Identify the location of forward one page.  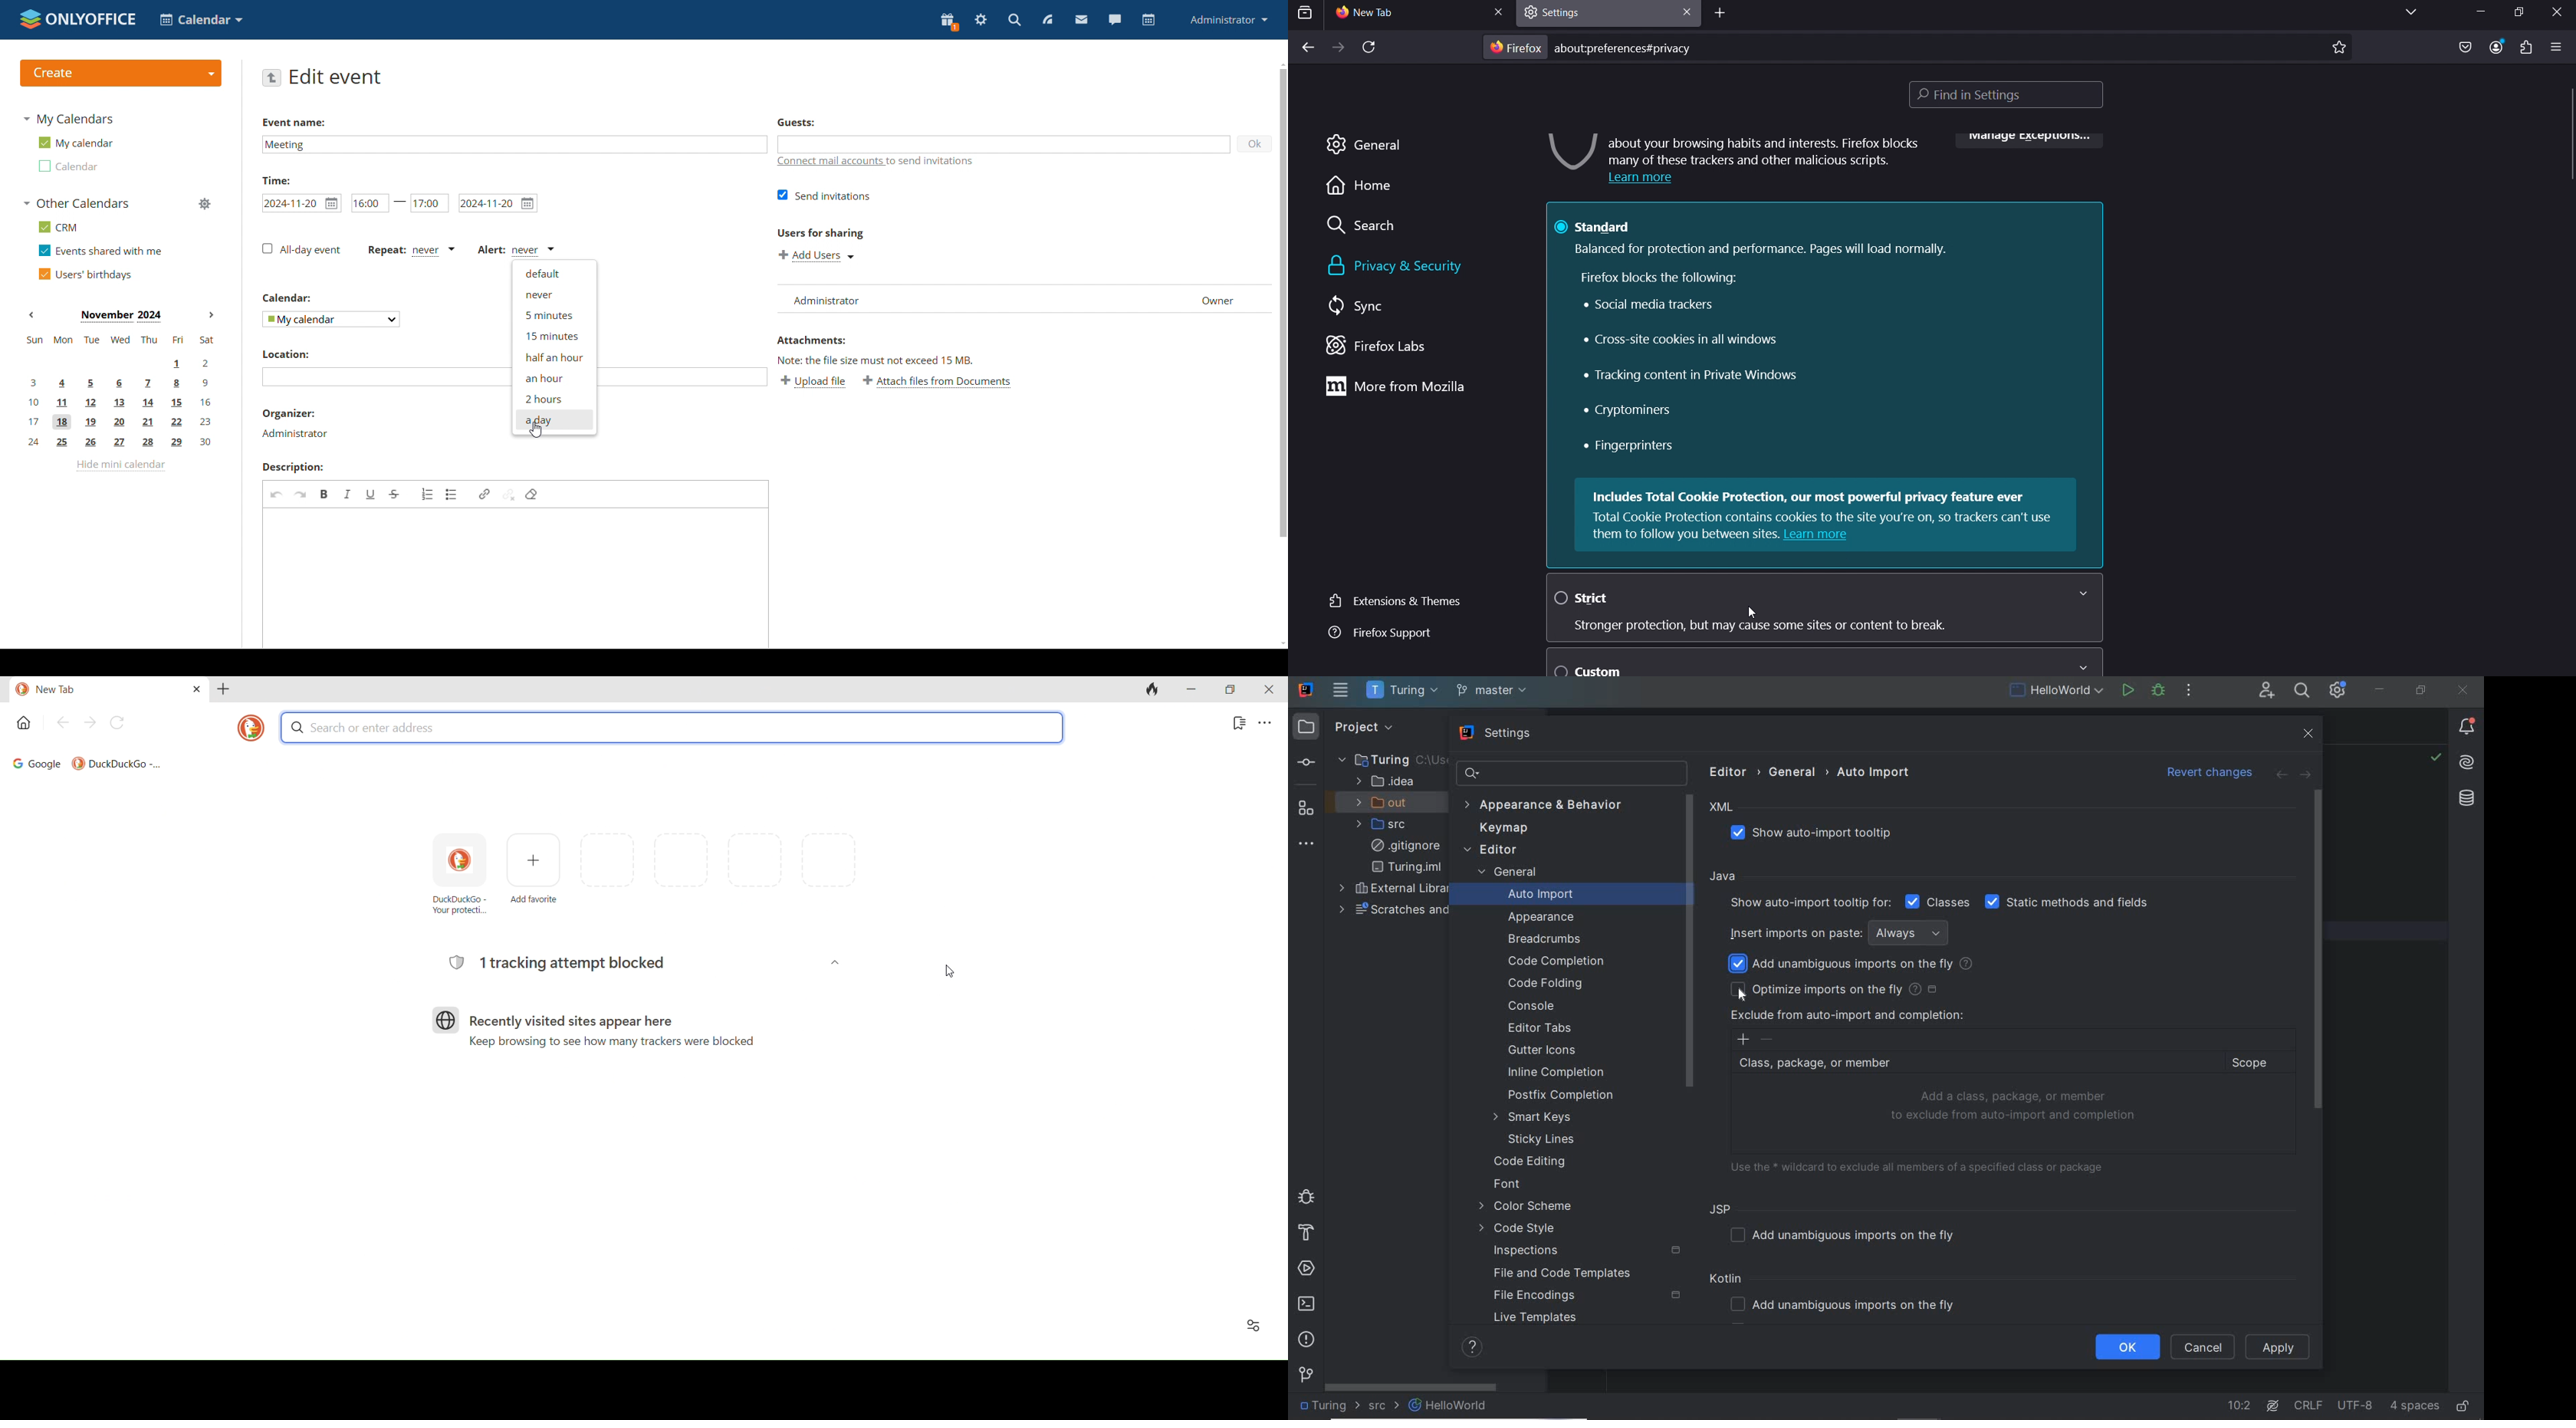
(1337, 48).